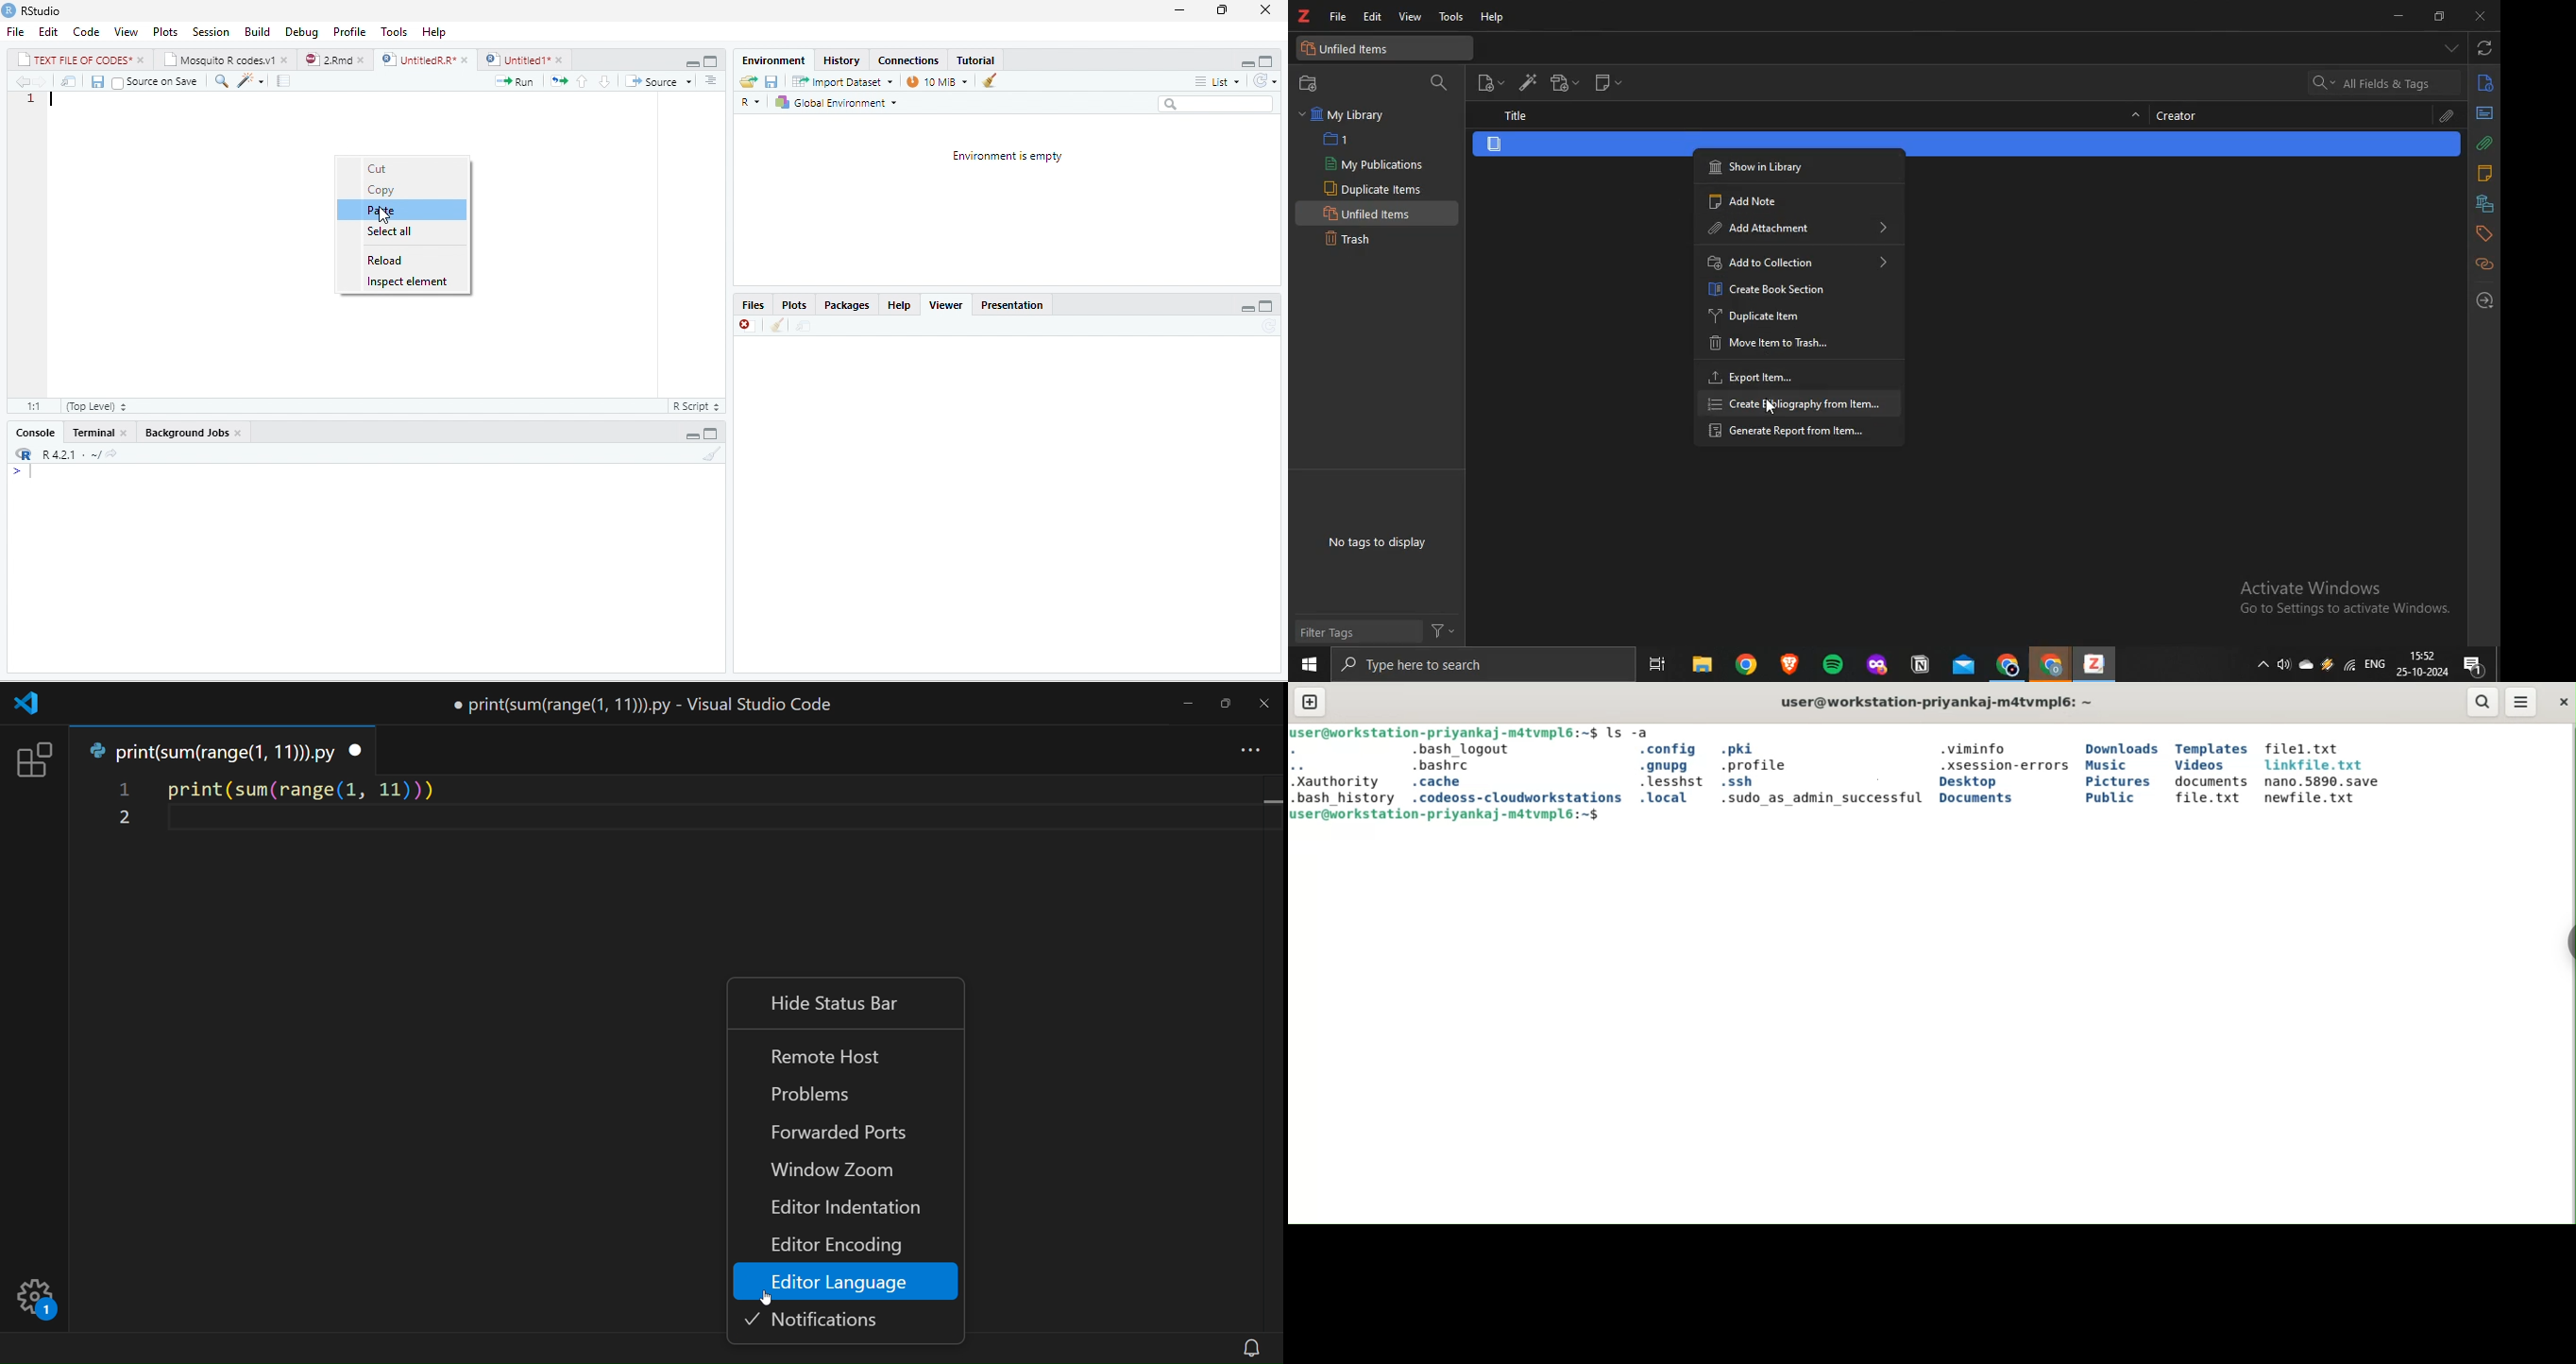  What do you see at coordinates (381, 211) in the screenshot?
I see `paste` at bounding box center [381, 211].